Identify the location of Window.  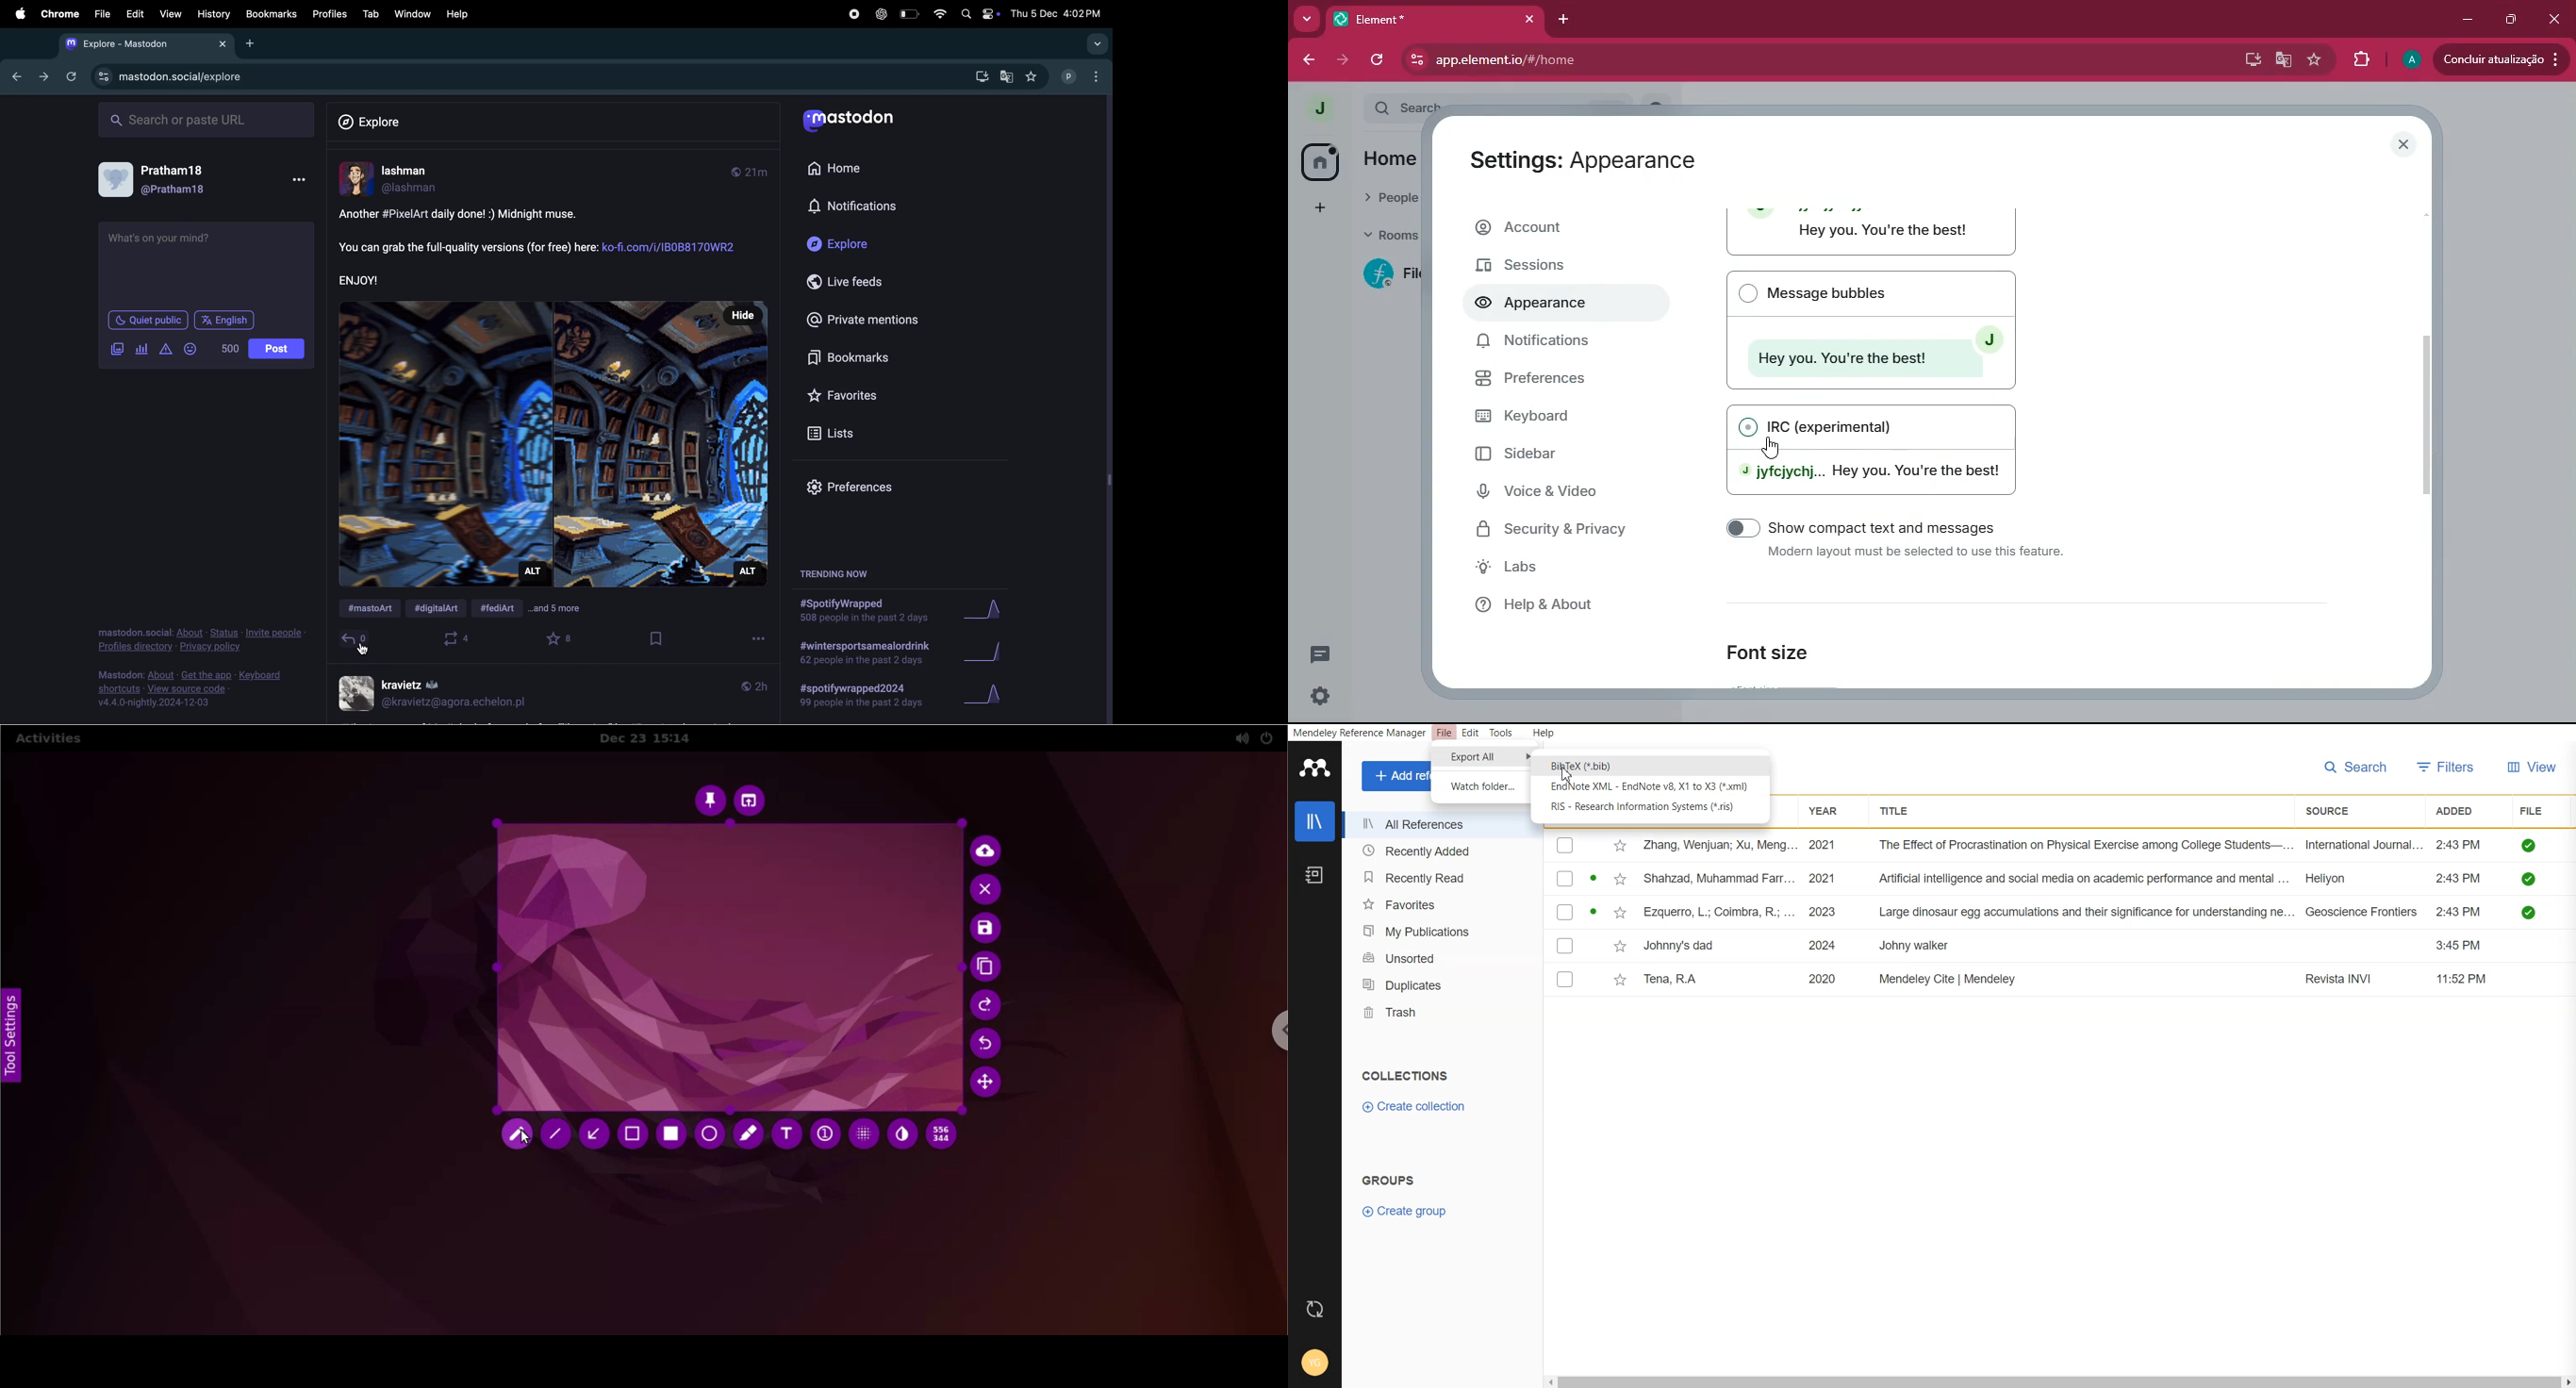
(410, 14).